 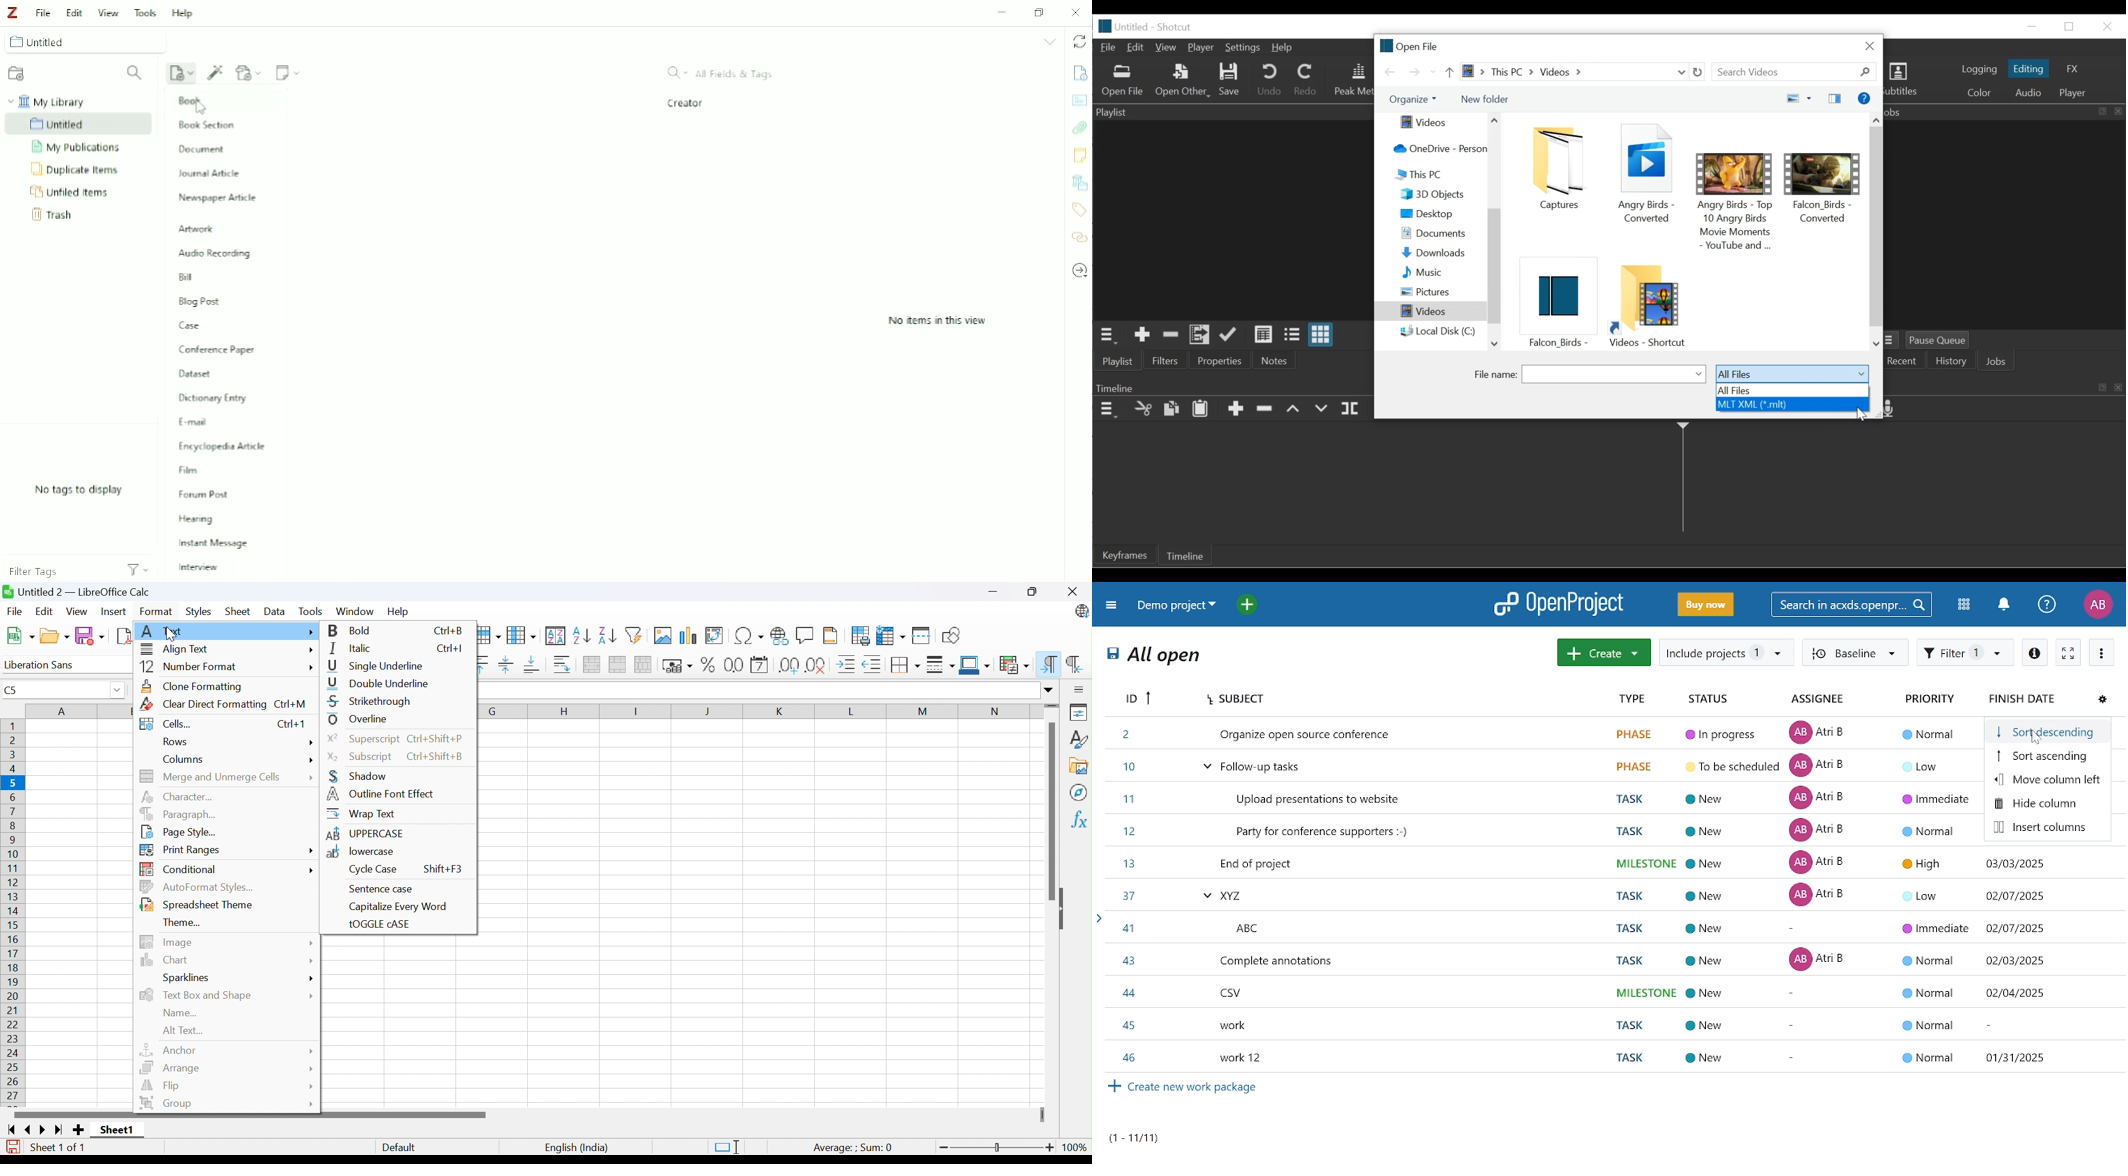 What do you see at coordinates (216, 543) in the screenshot?
I see `Instant Message` at bounding box center [216, 543].